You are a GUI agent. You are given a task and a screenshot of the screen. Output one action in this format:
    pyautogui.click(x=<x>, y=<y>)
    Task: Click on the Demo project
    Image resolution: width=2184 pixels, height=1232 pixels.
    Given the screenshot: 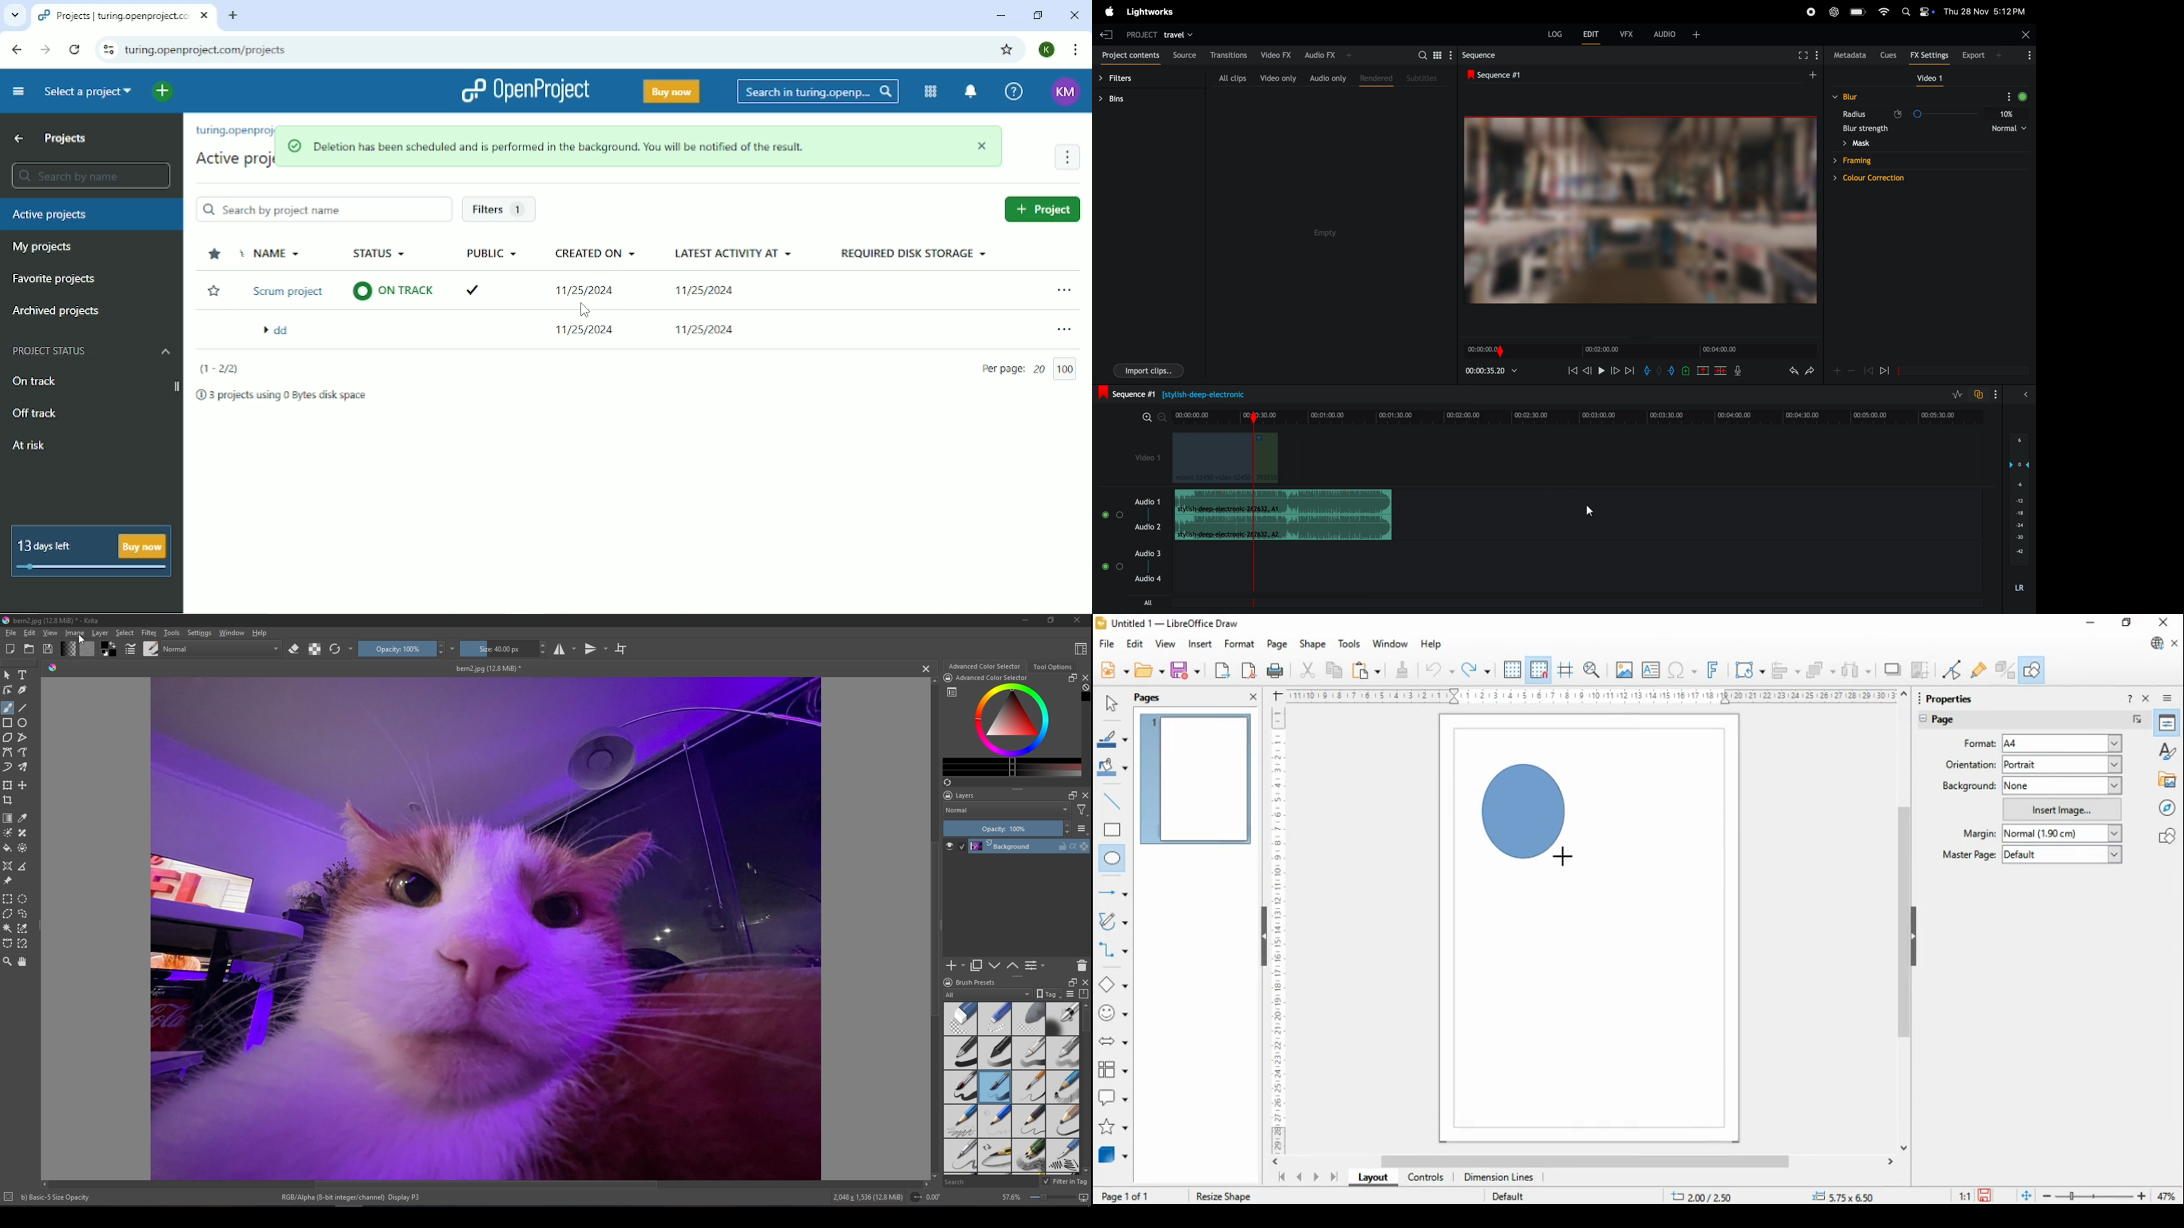 What is the action you would take?
    pyautogui.click(x=292, y=292)
    